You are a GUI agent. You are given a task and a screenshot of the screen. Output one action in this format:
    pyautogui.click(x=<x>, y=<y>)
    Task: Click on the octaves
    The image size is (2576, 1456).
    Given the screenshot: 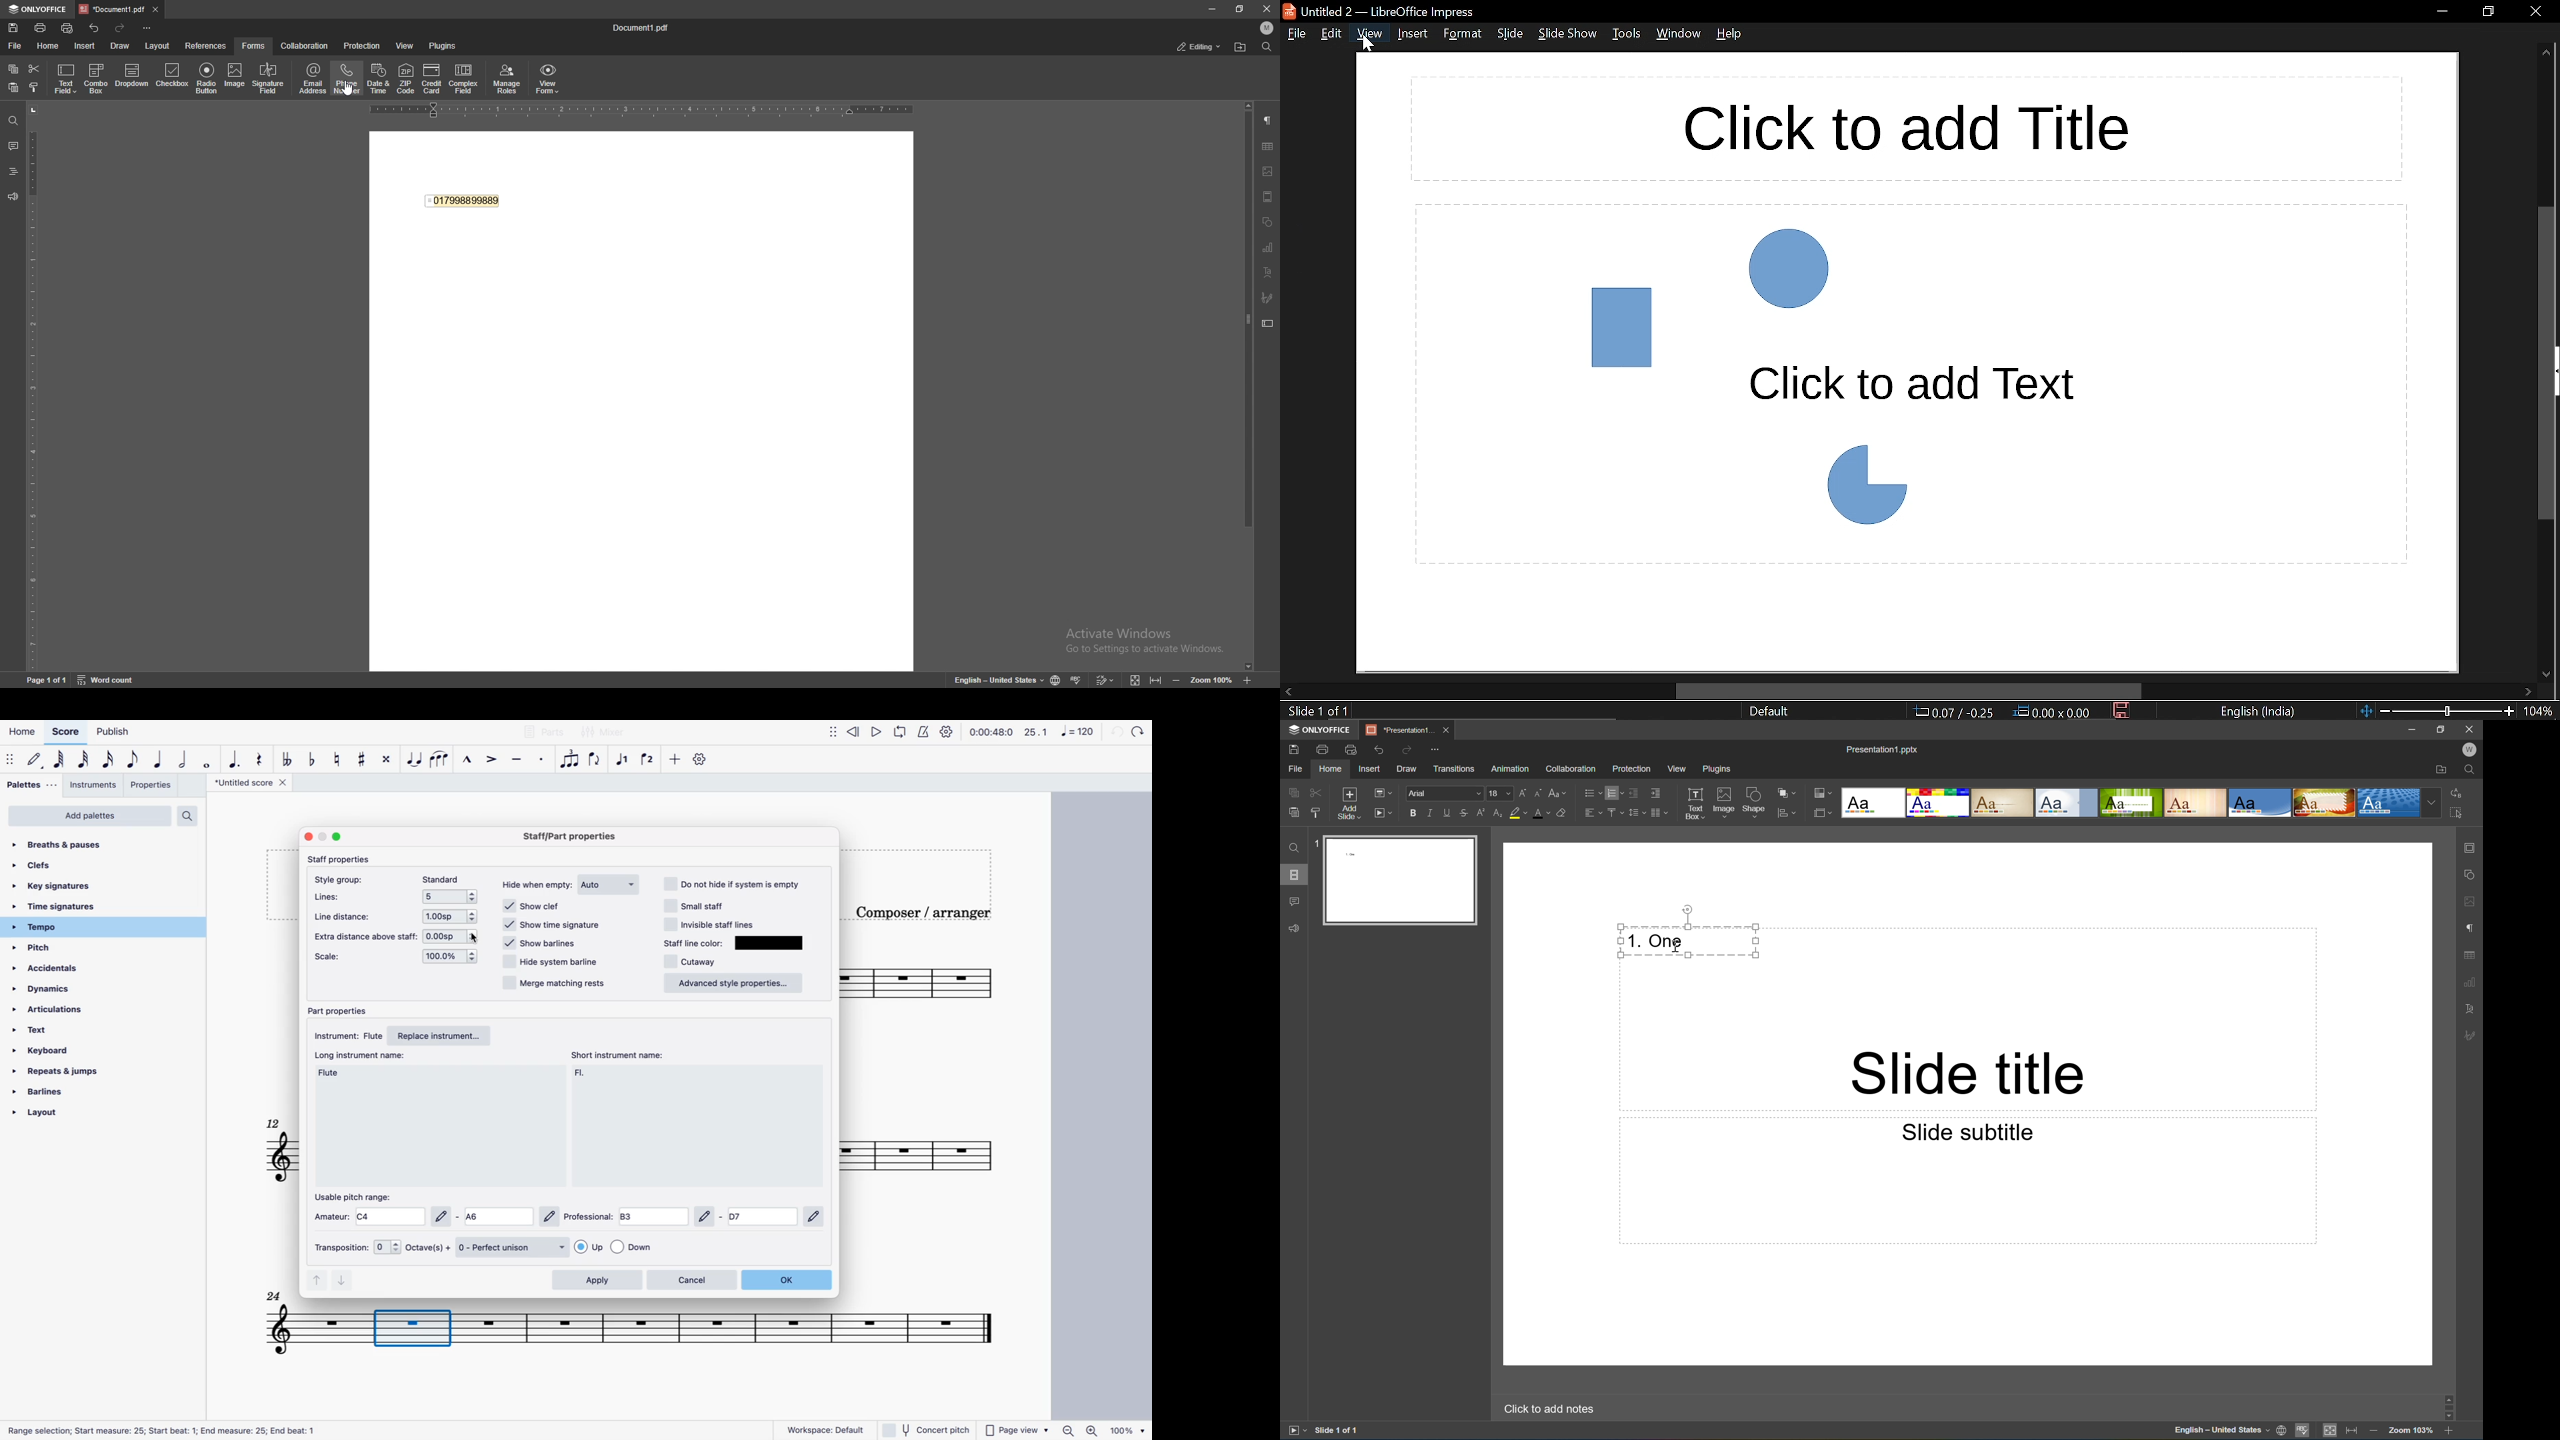 What is the action you would take?
    pyautogui.click(x=429, y=1248)
    